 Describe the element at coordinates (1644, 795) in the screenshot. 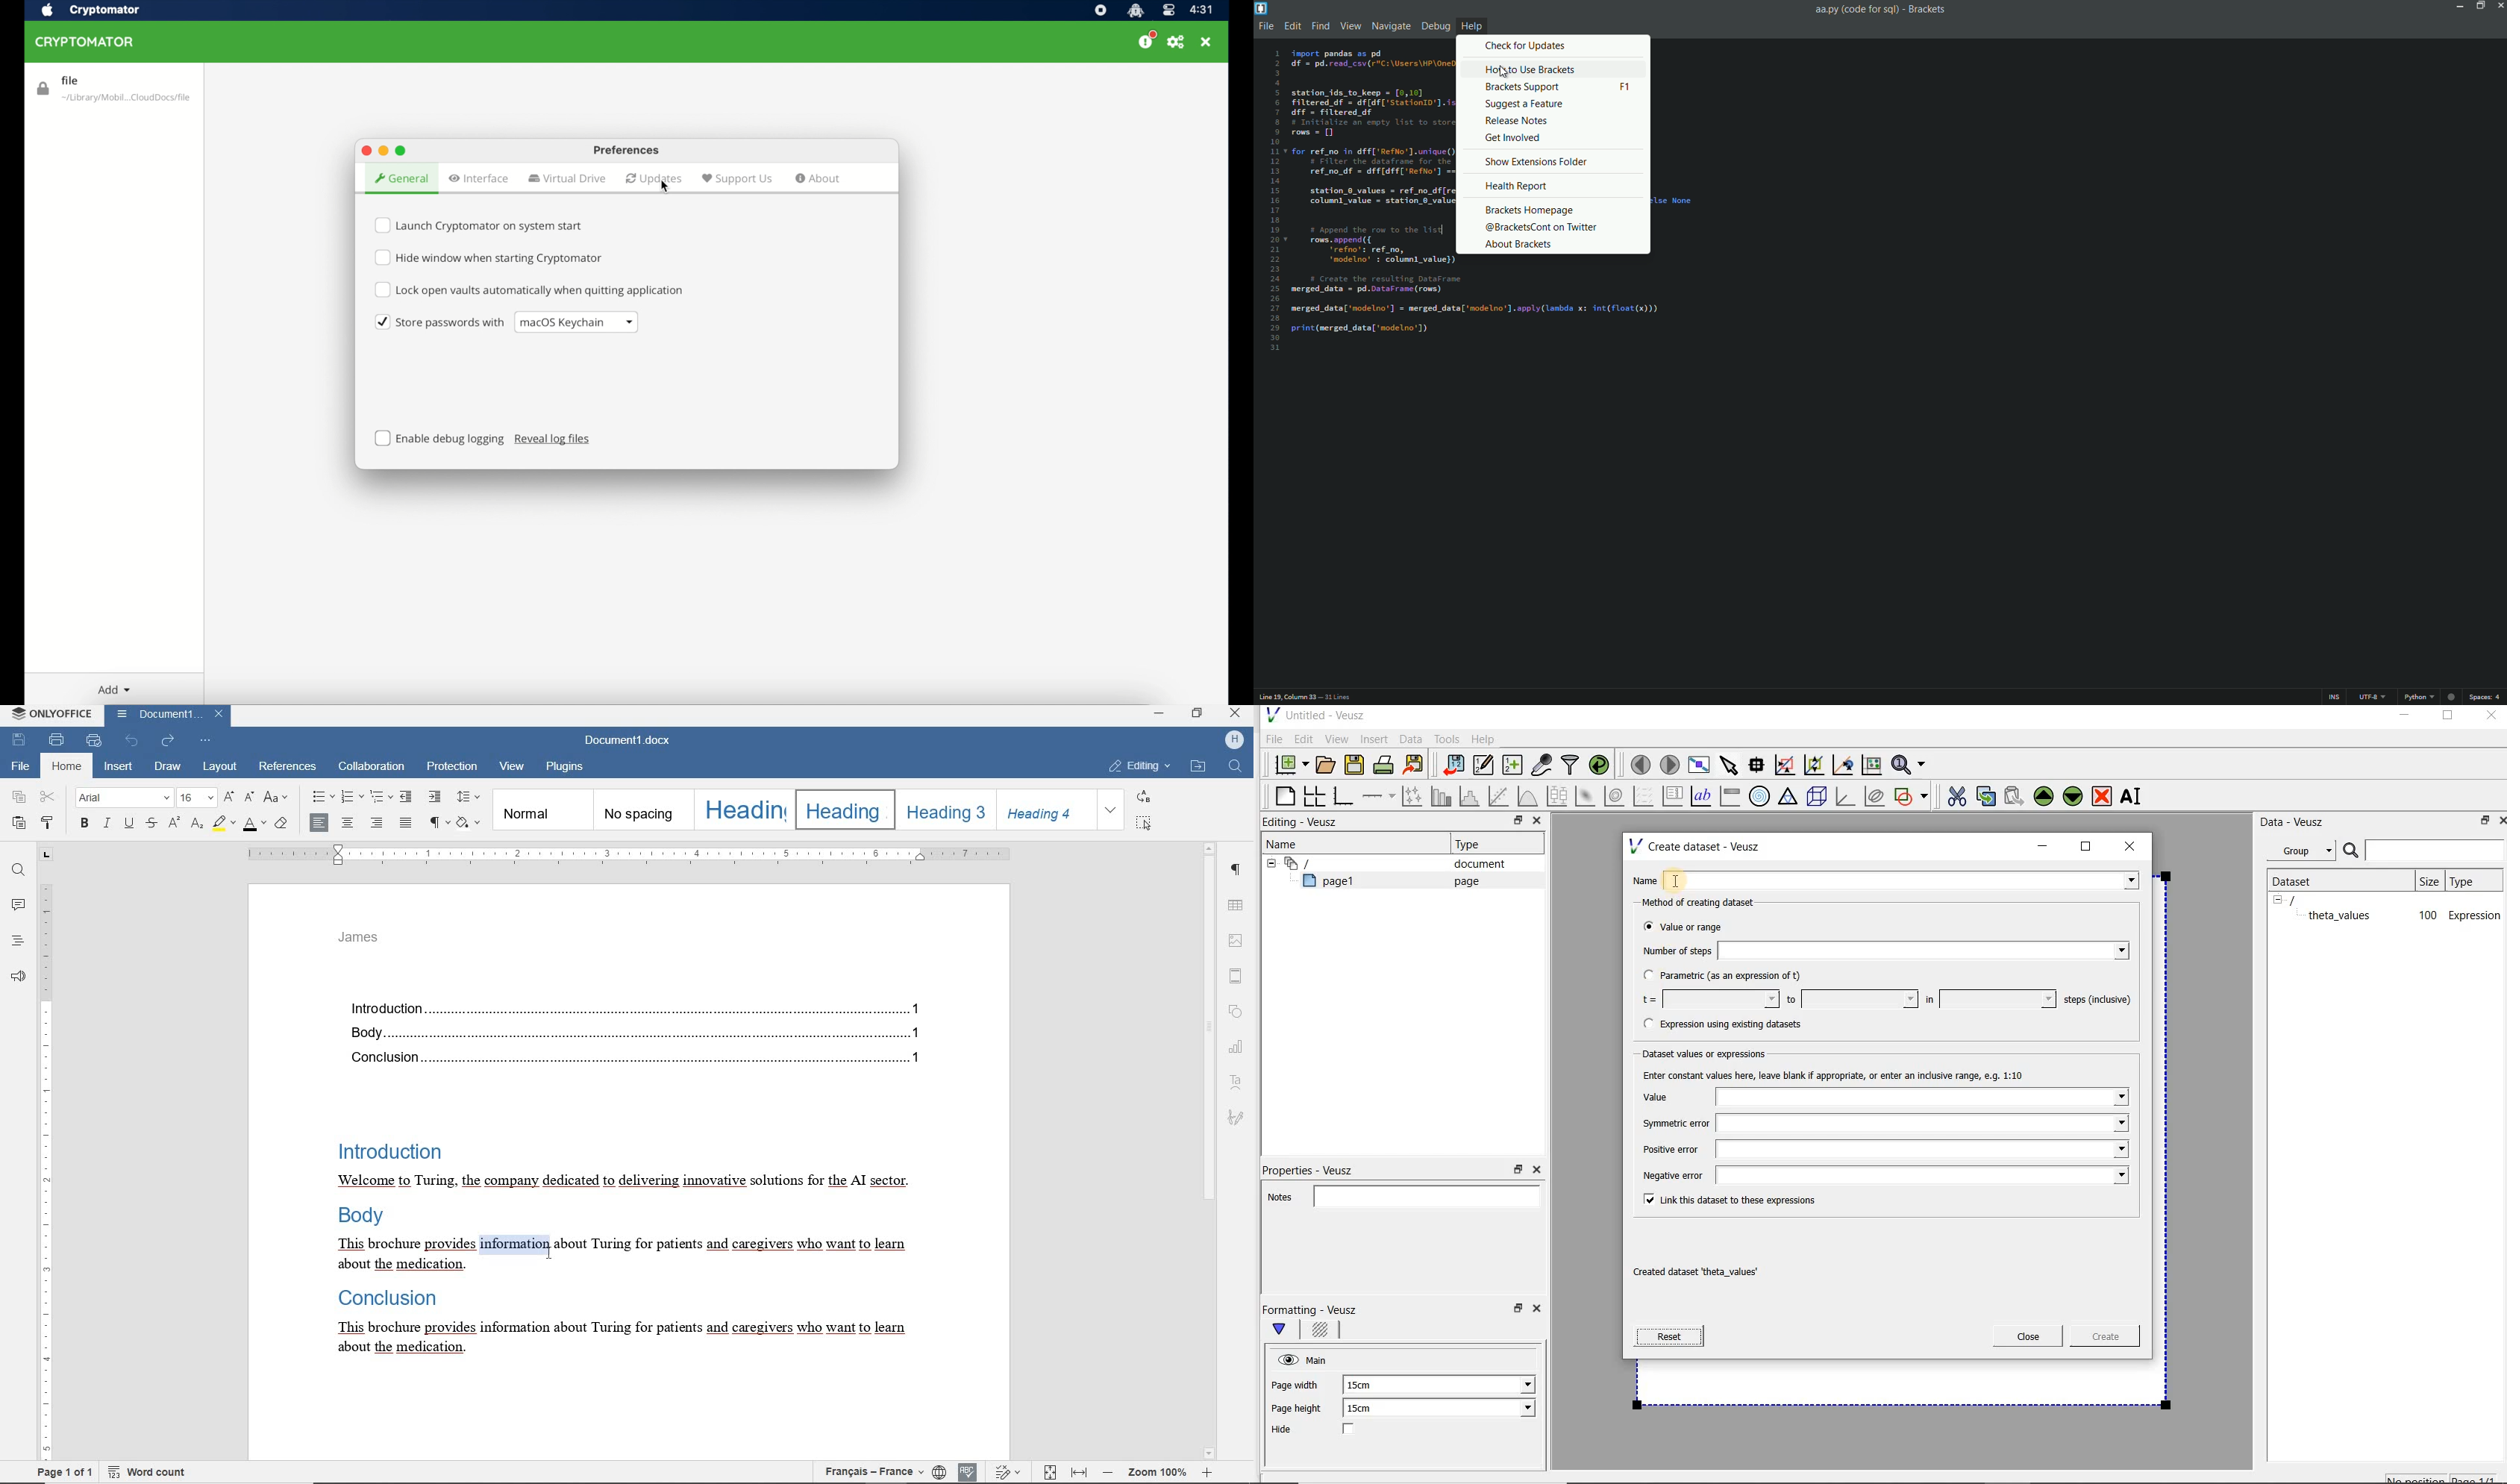

I see `plot a vector field` at that location.